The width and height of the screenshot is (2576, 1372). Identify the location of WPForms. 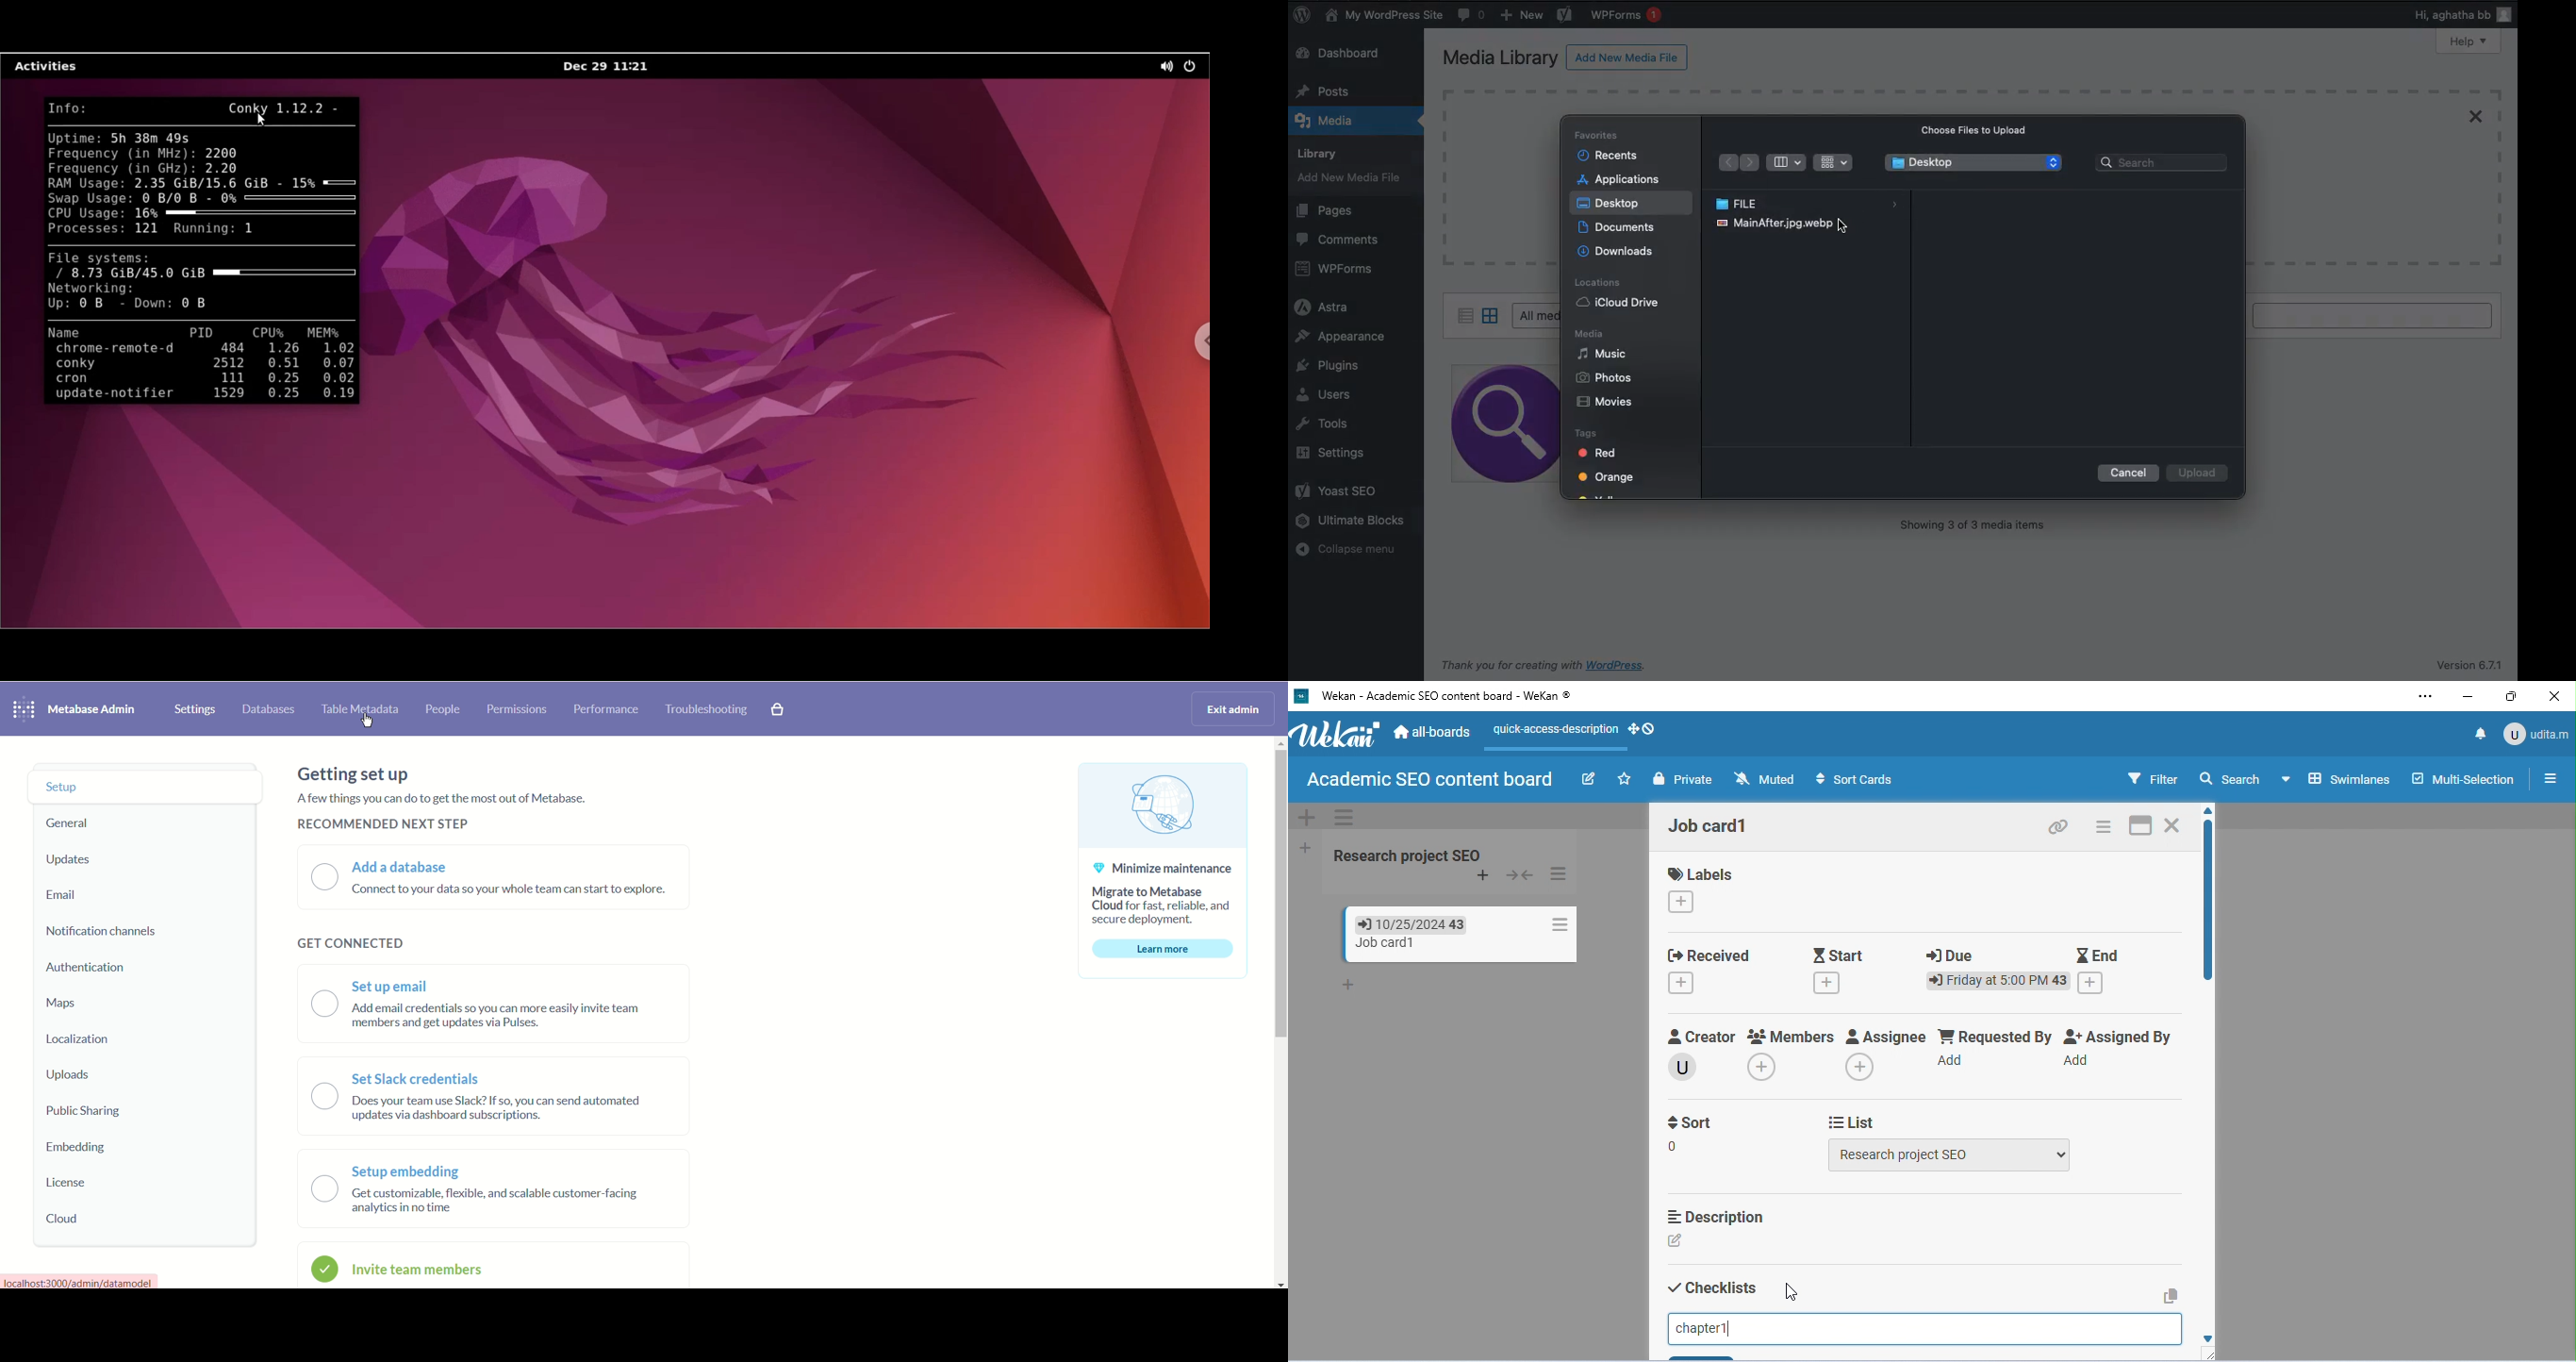
(1628, 15).